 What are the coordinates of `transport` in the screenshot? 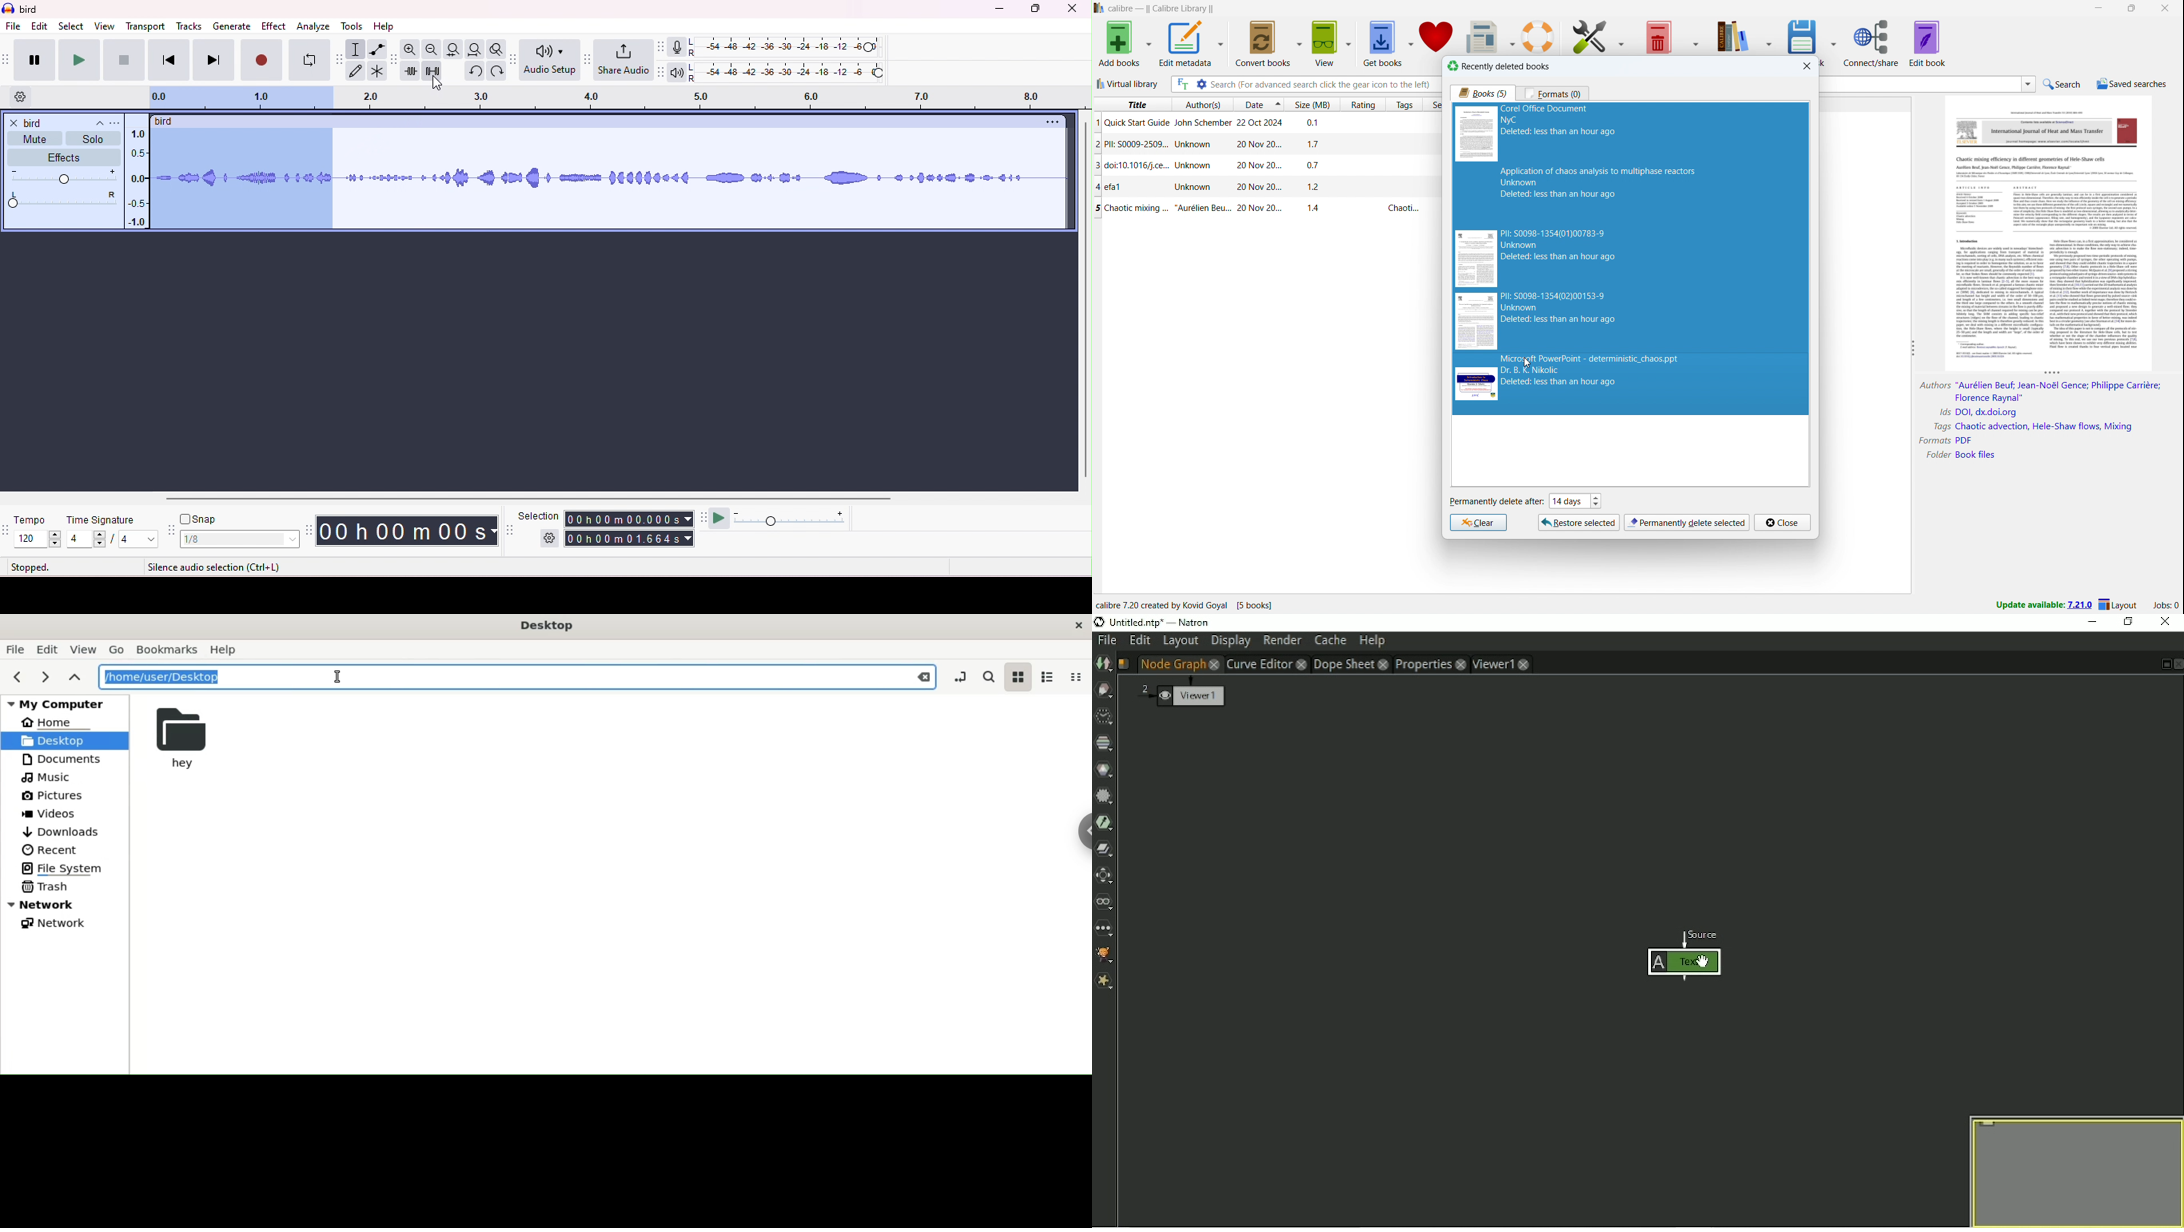 It's located at (146, 27).